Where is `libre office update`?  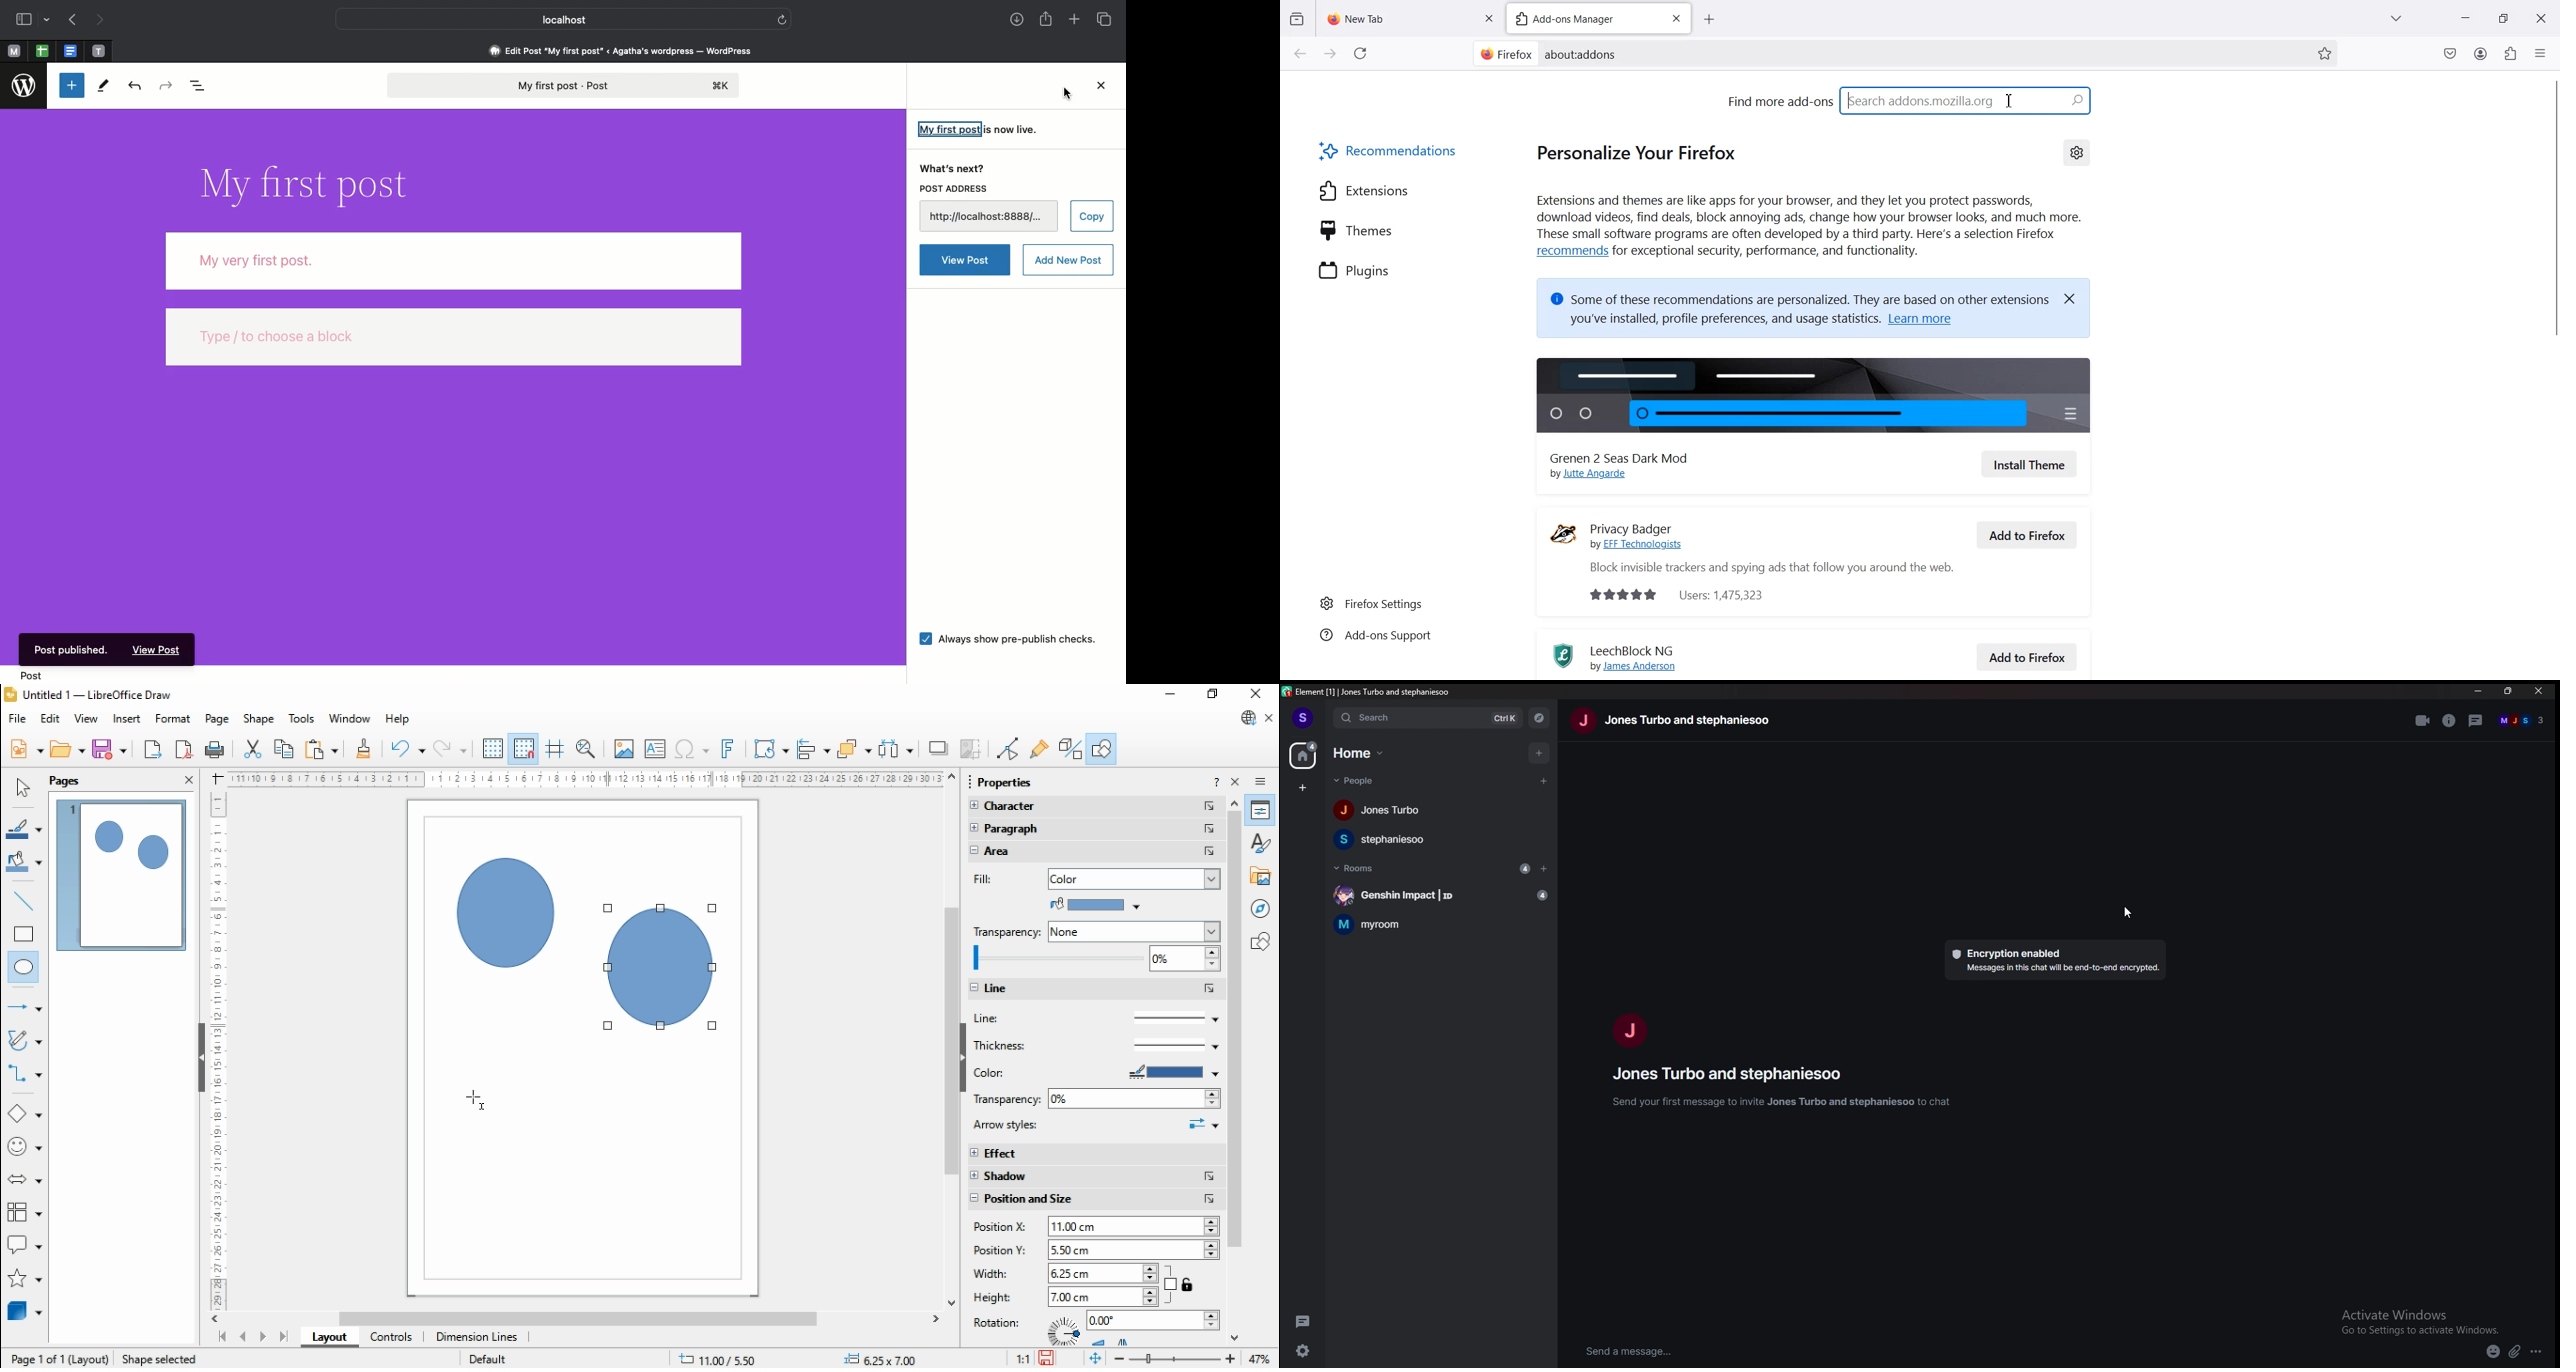
libre office update is located at coordinates (1247, 717).